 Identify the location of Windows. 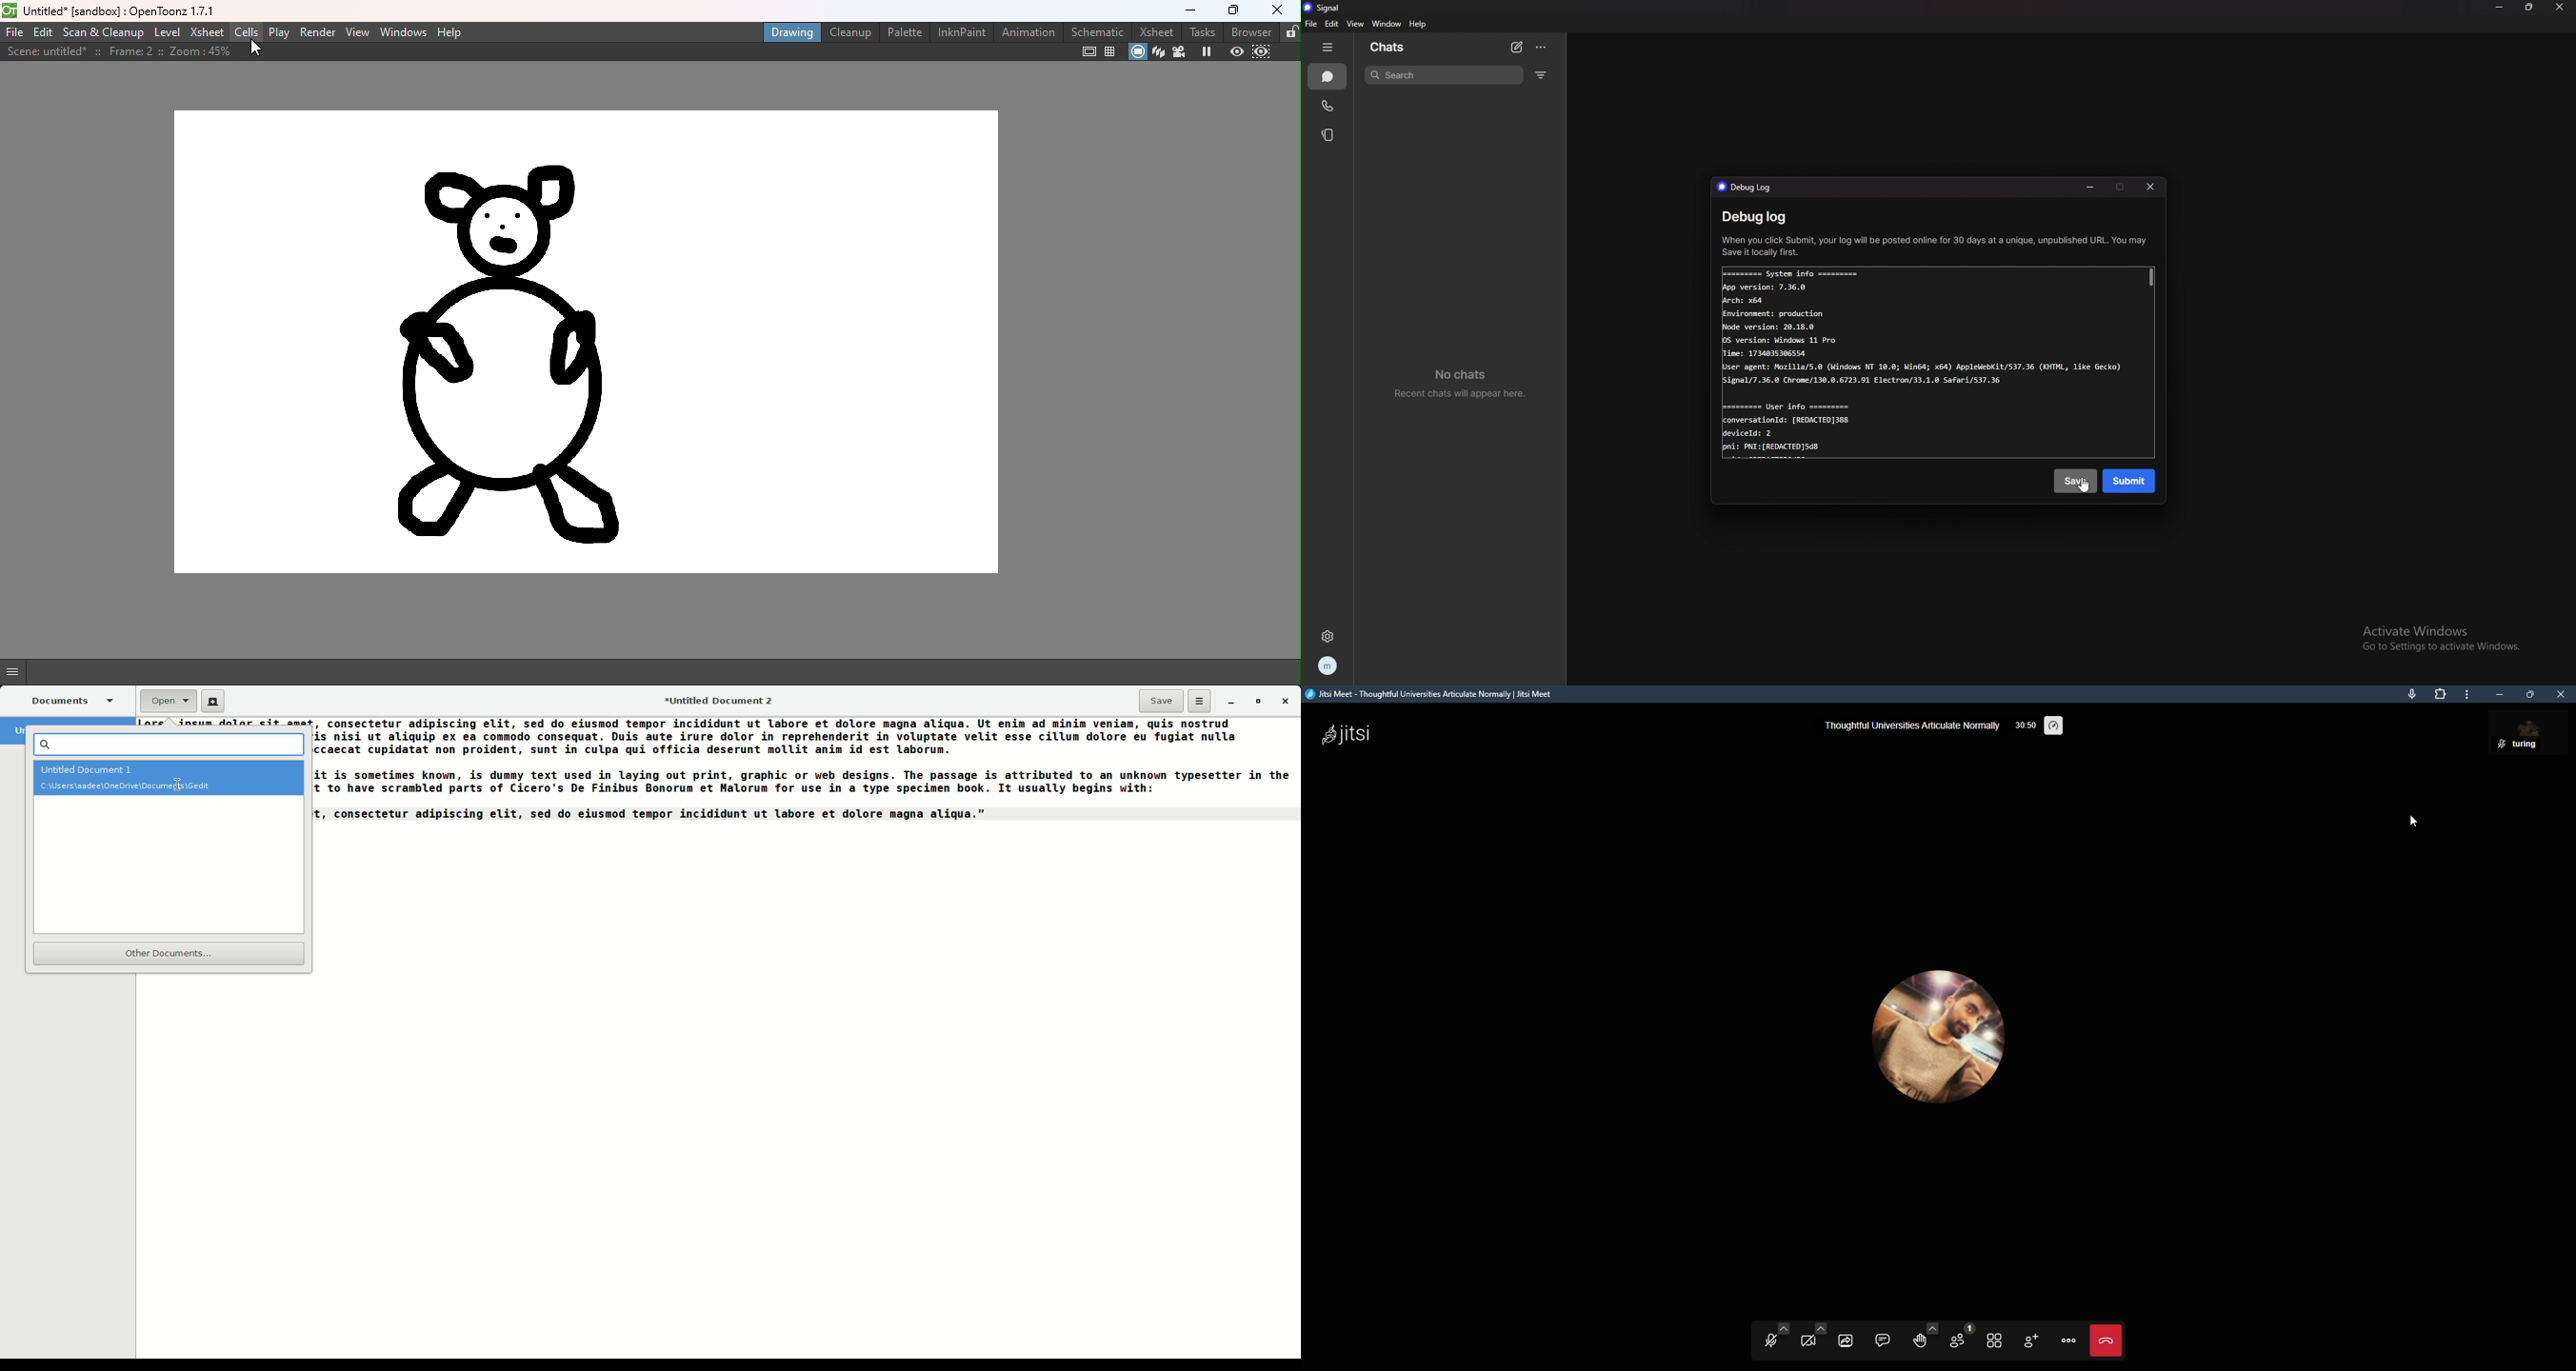
(405, 32).